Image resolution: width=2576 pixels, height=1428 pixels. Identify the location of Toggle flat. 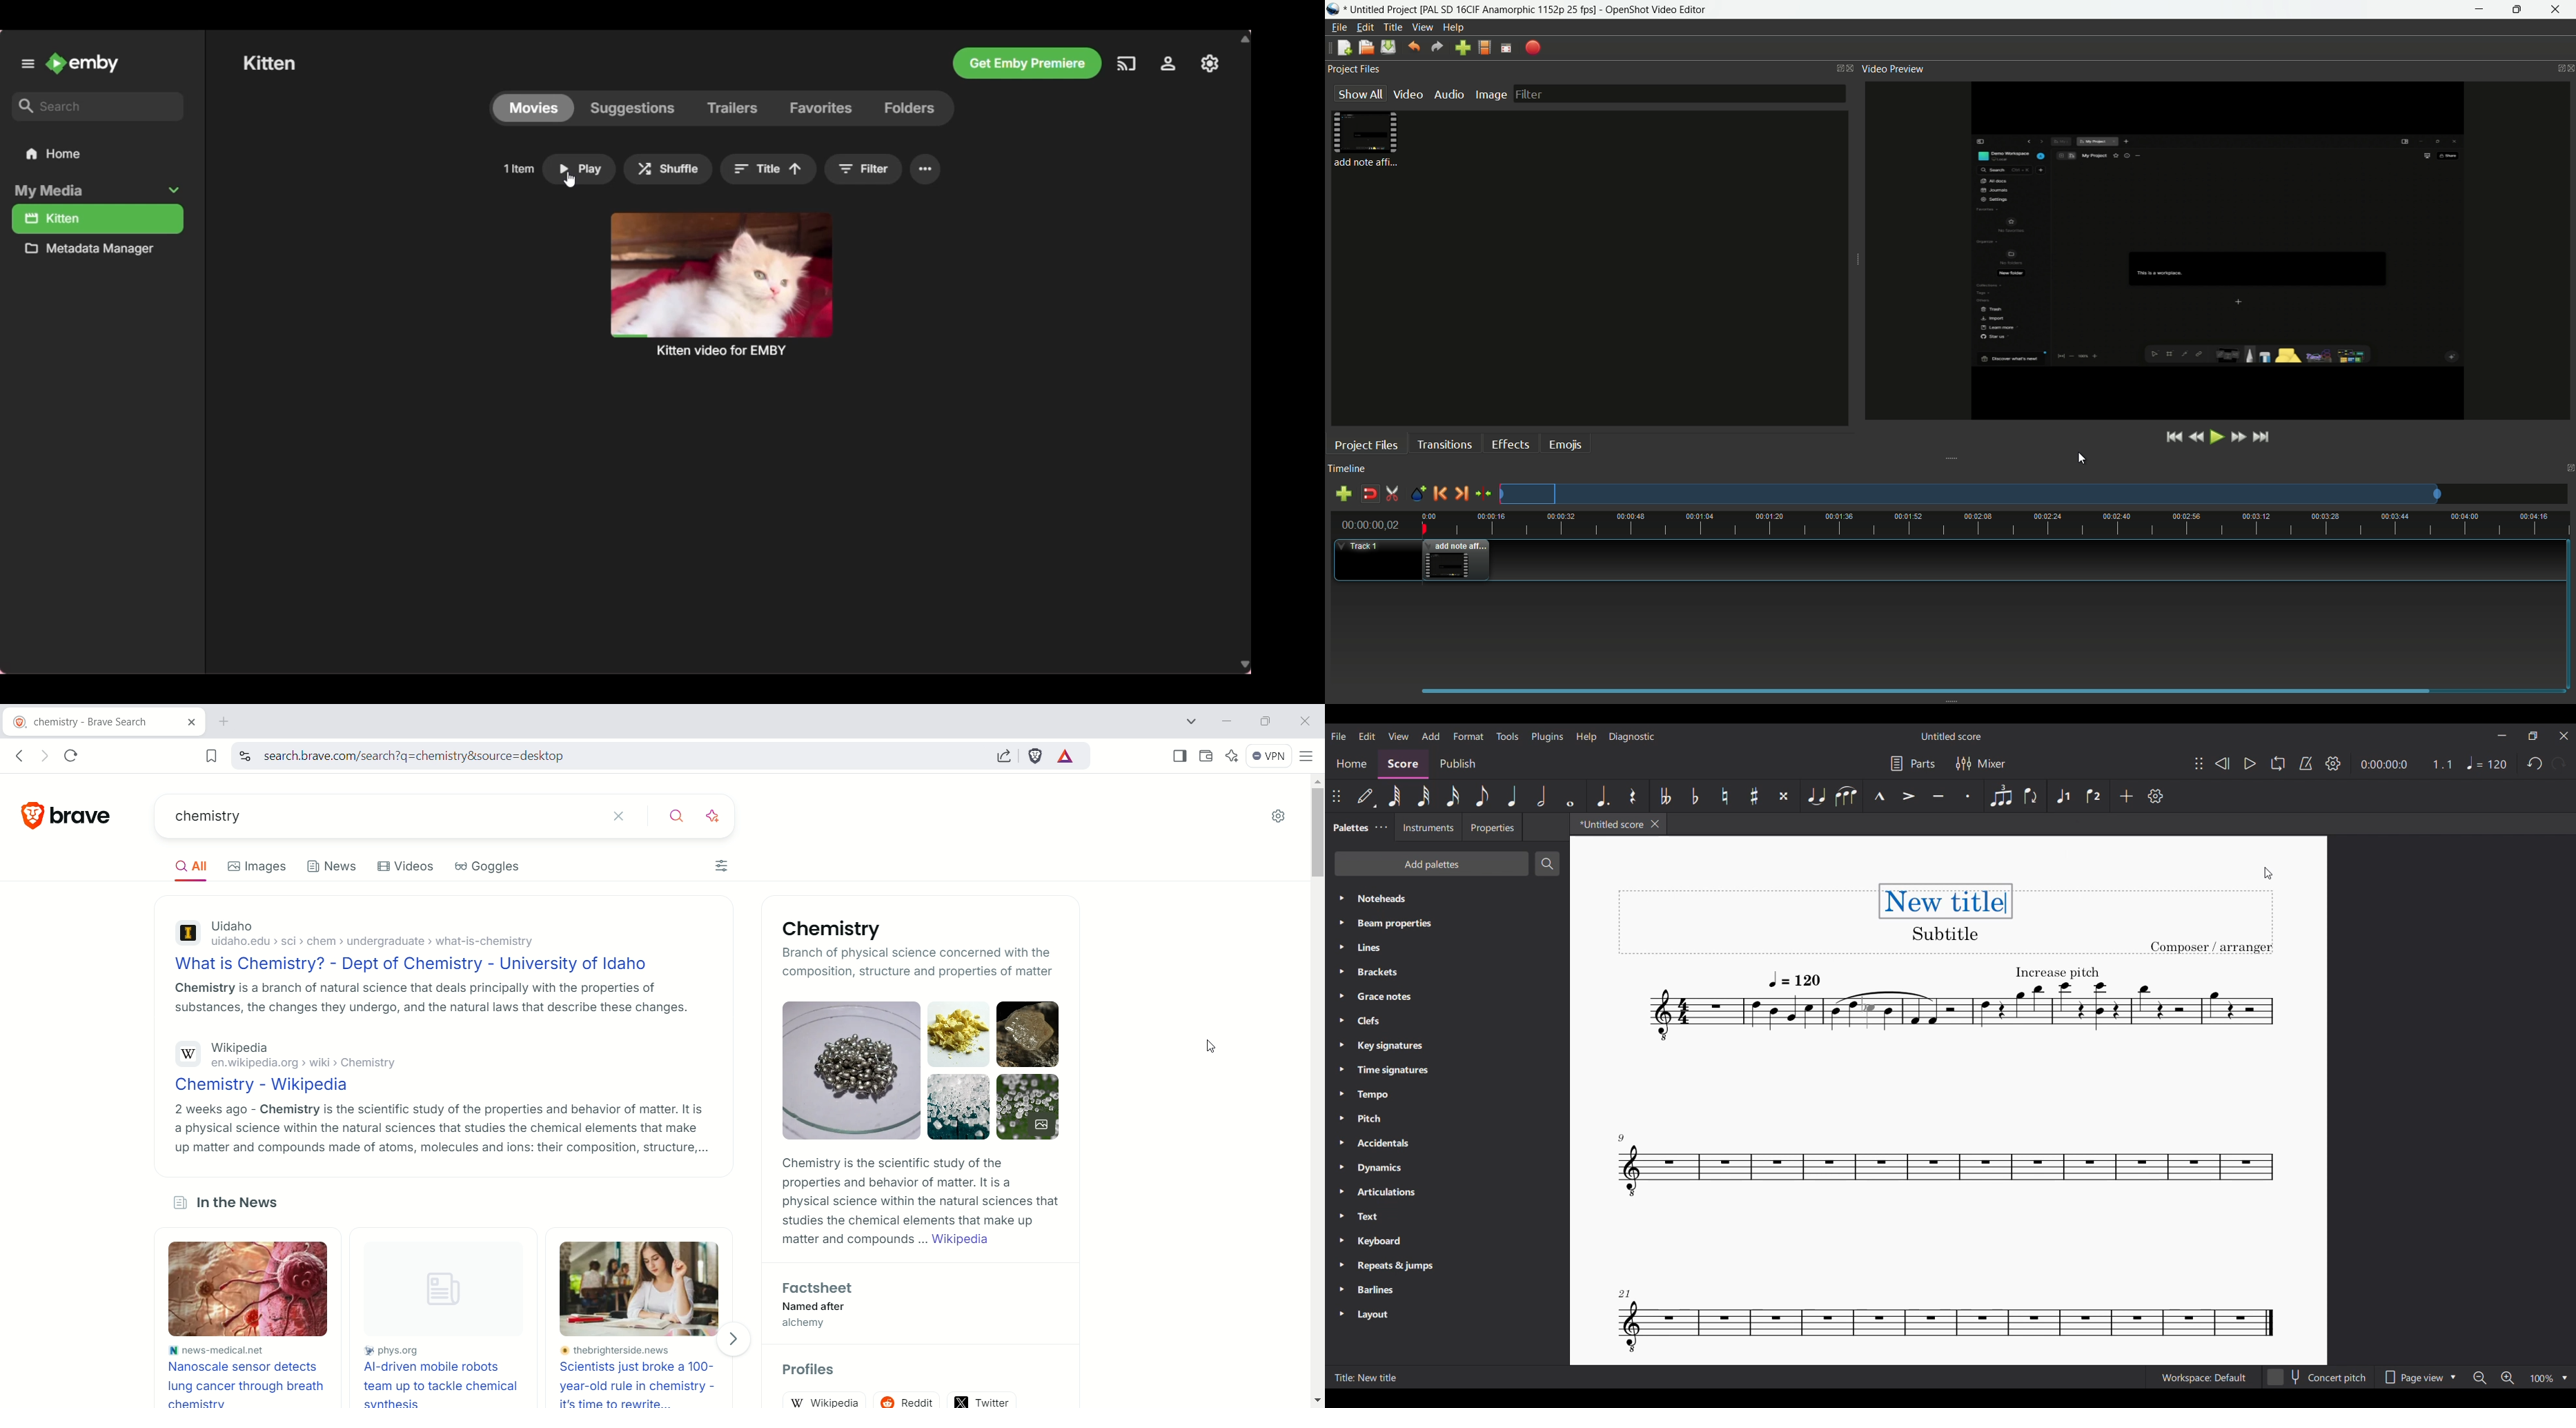
(1695, 796).